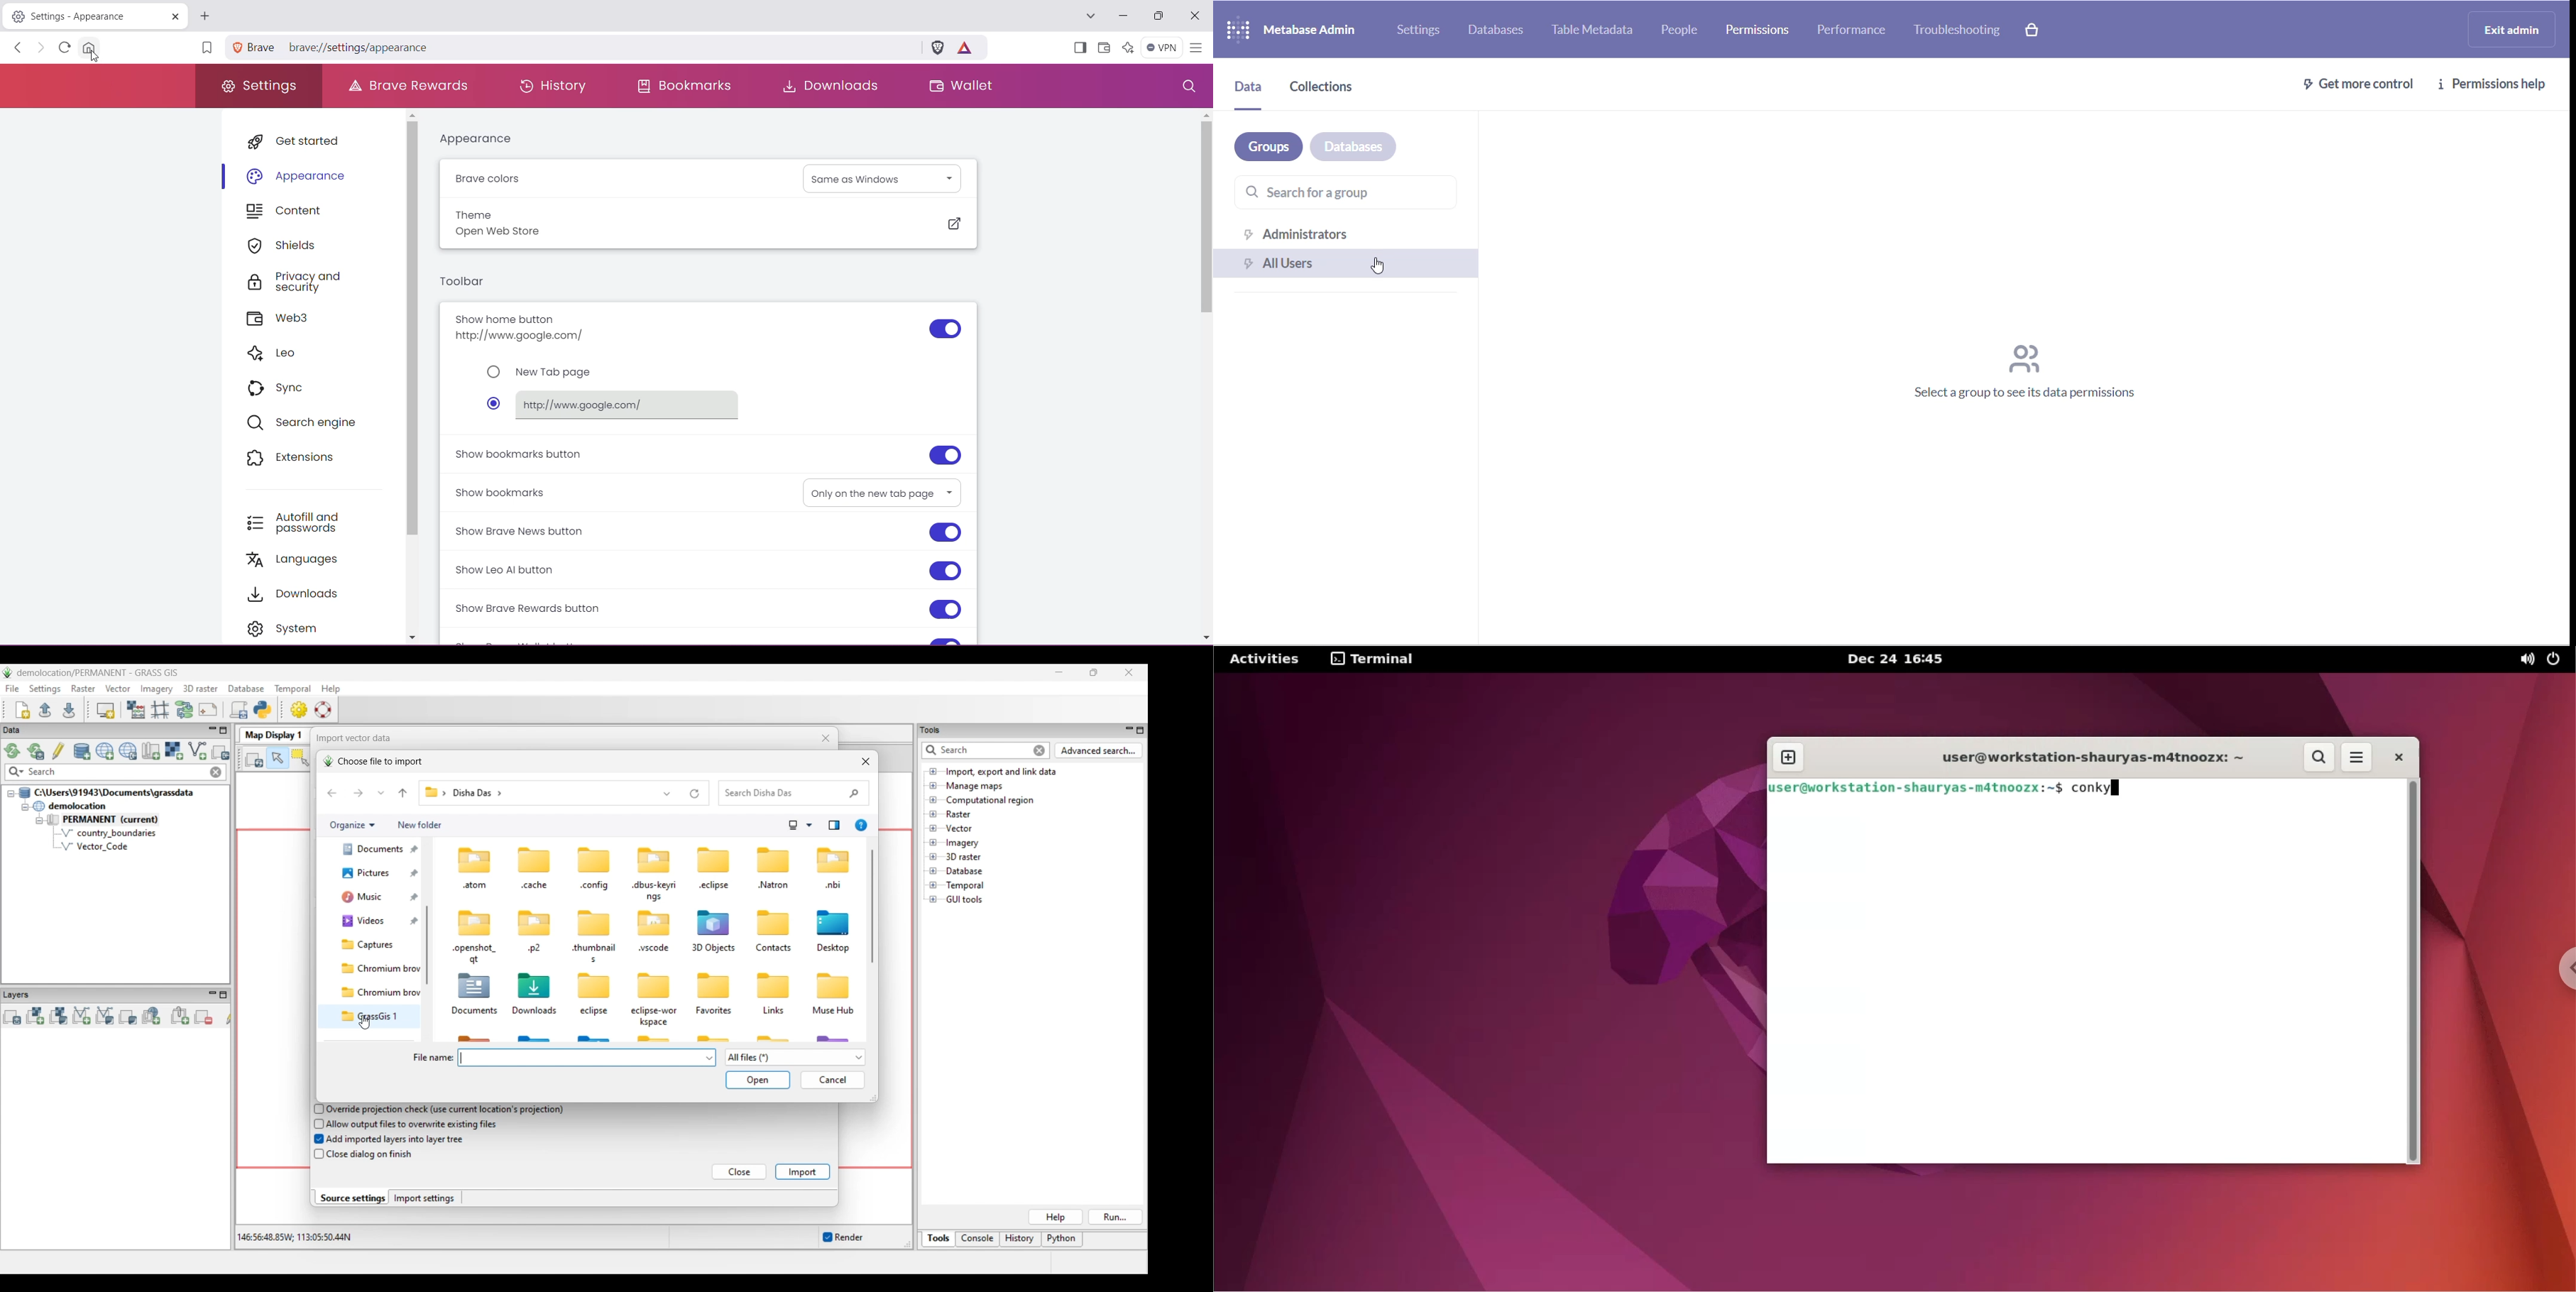 The width and height of the screenshot is (2576, 1316). I want to click on Show the preview pane, so click(834, 825).